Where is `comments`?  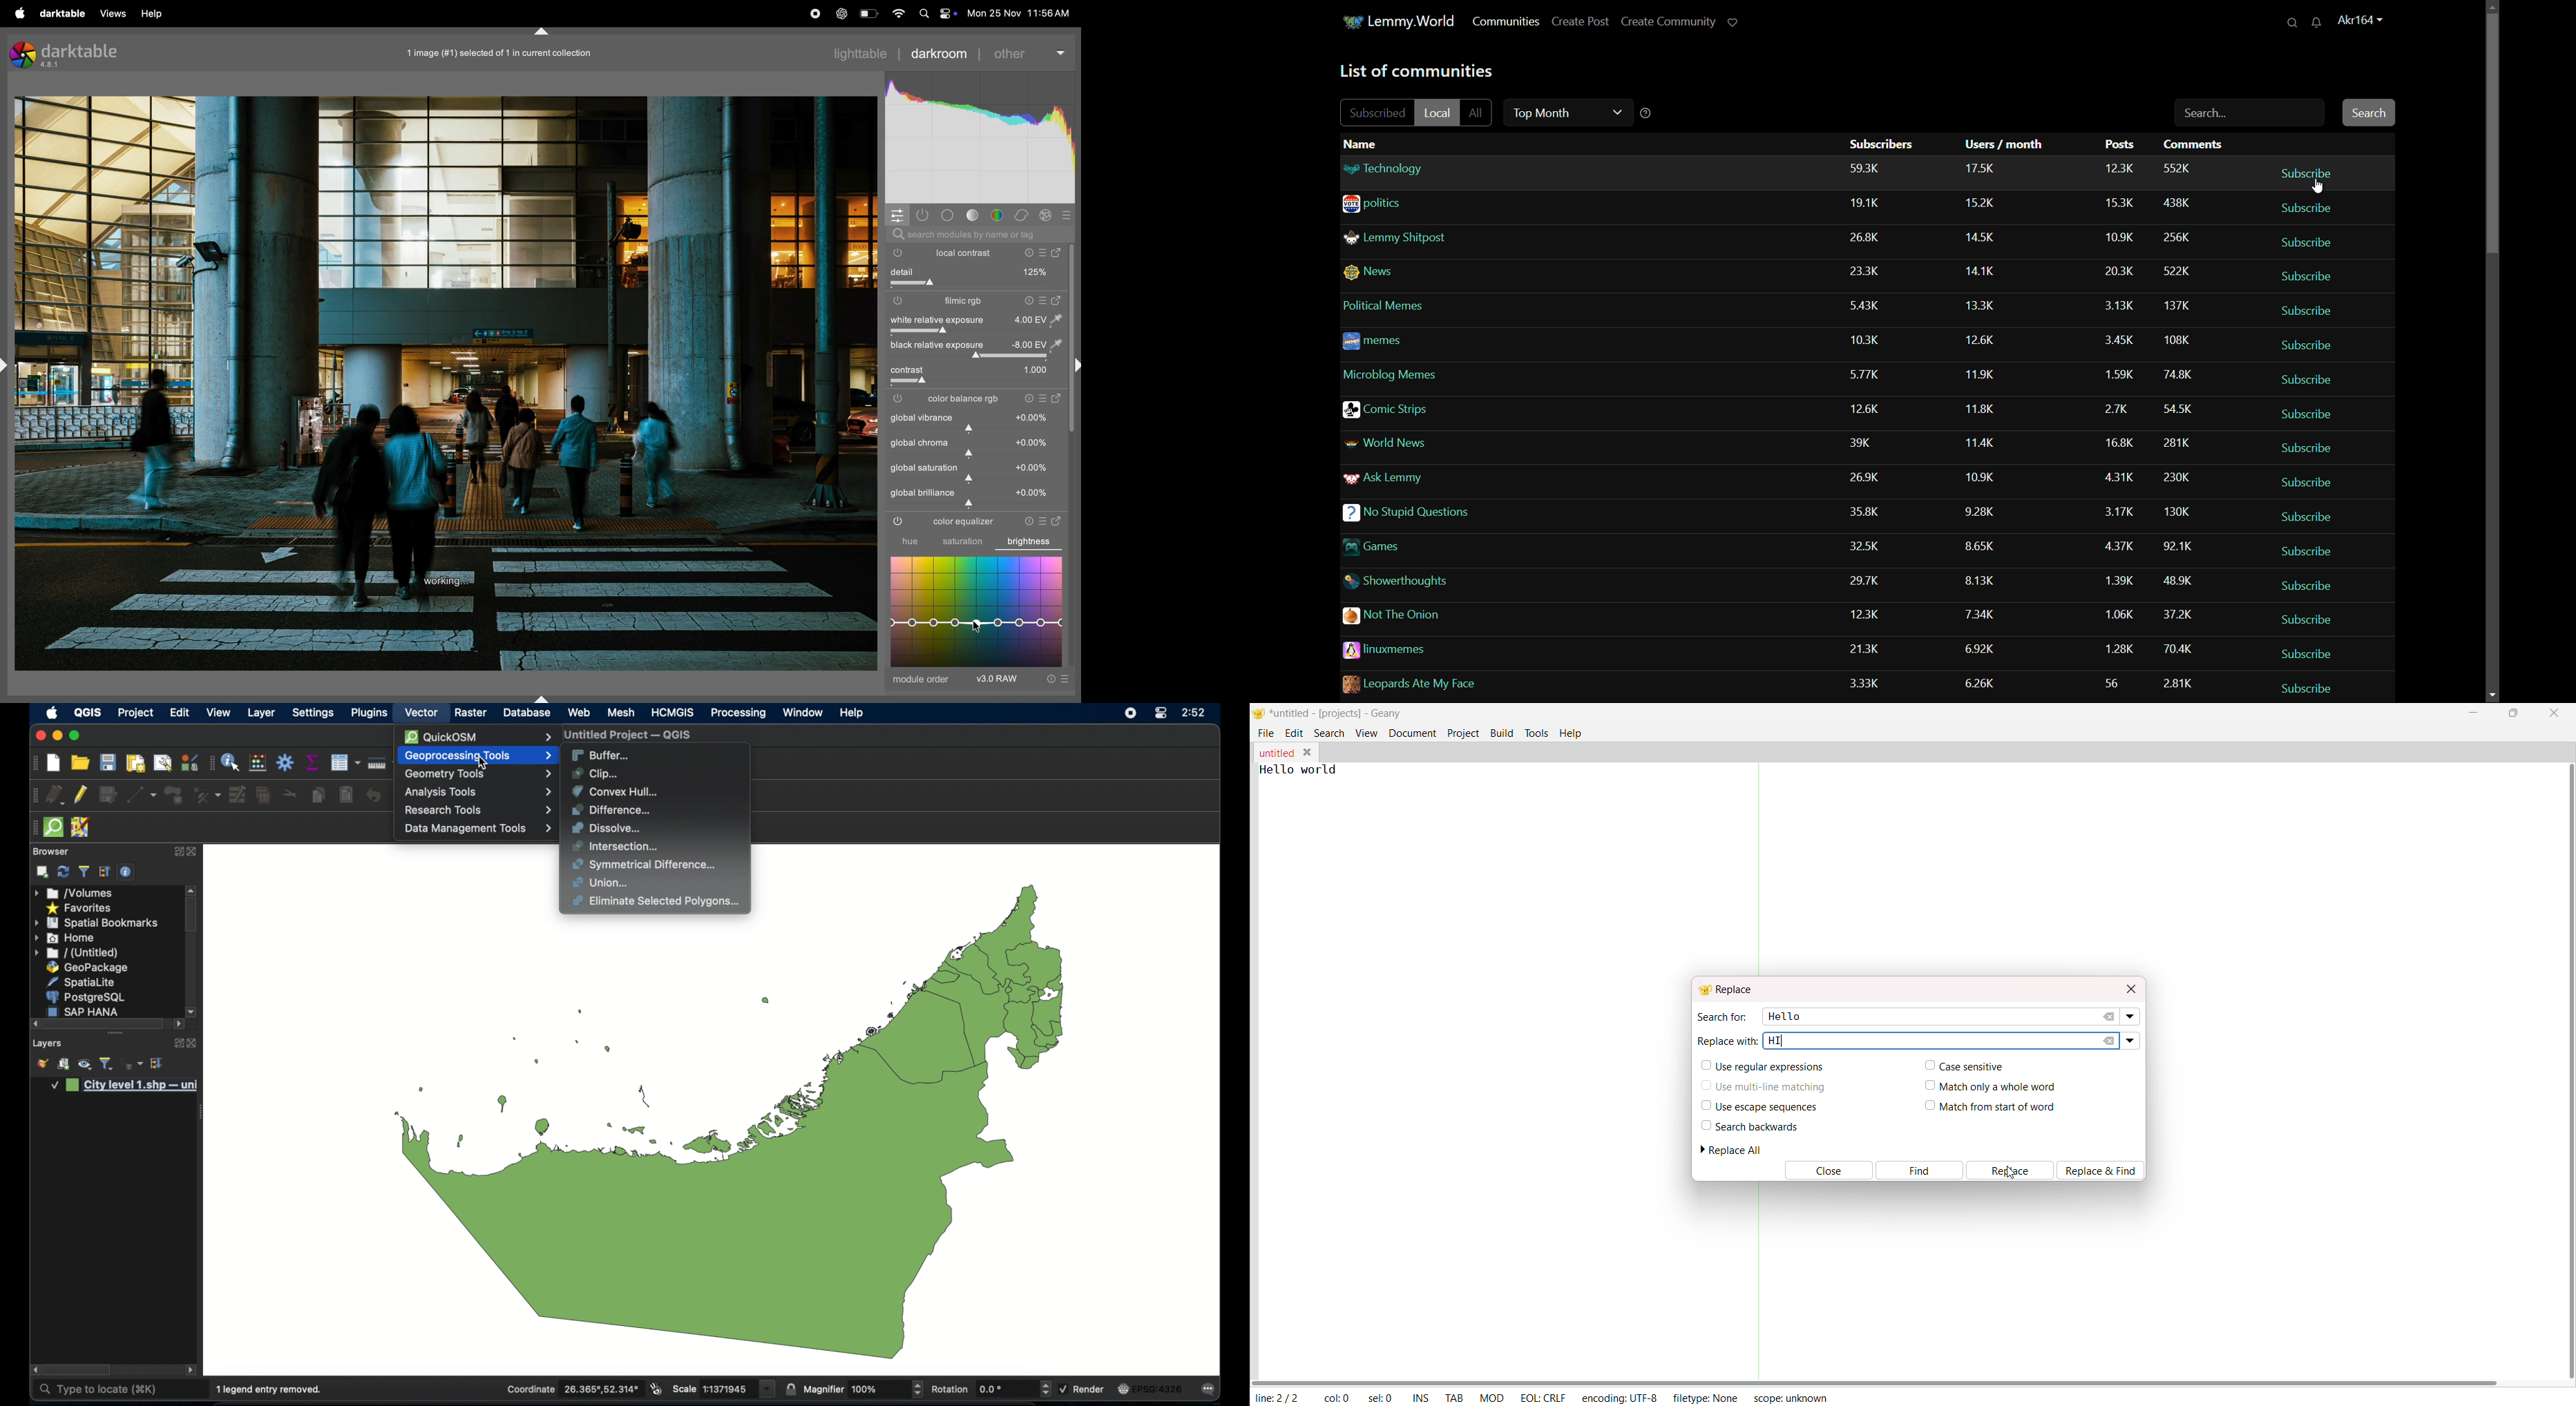
comments is located at coordinates (2171, 475).